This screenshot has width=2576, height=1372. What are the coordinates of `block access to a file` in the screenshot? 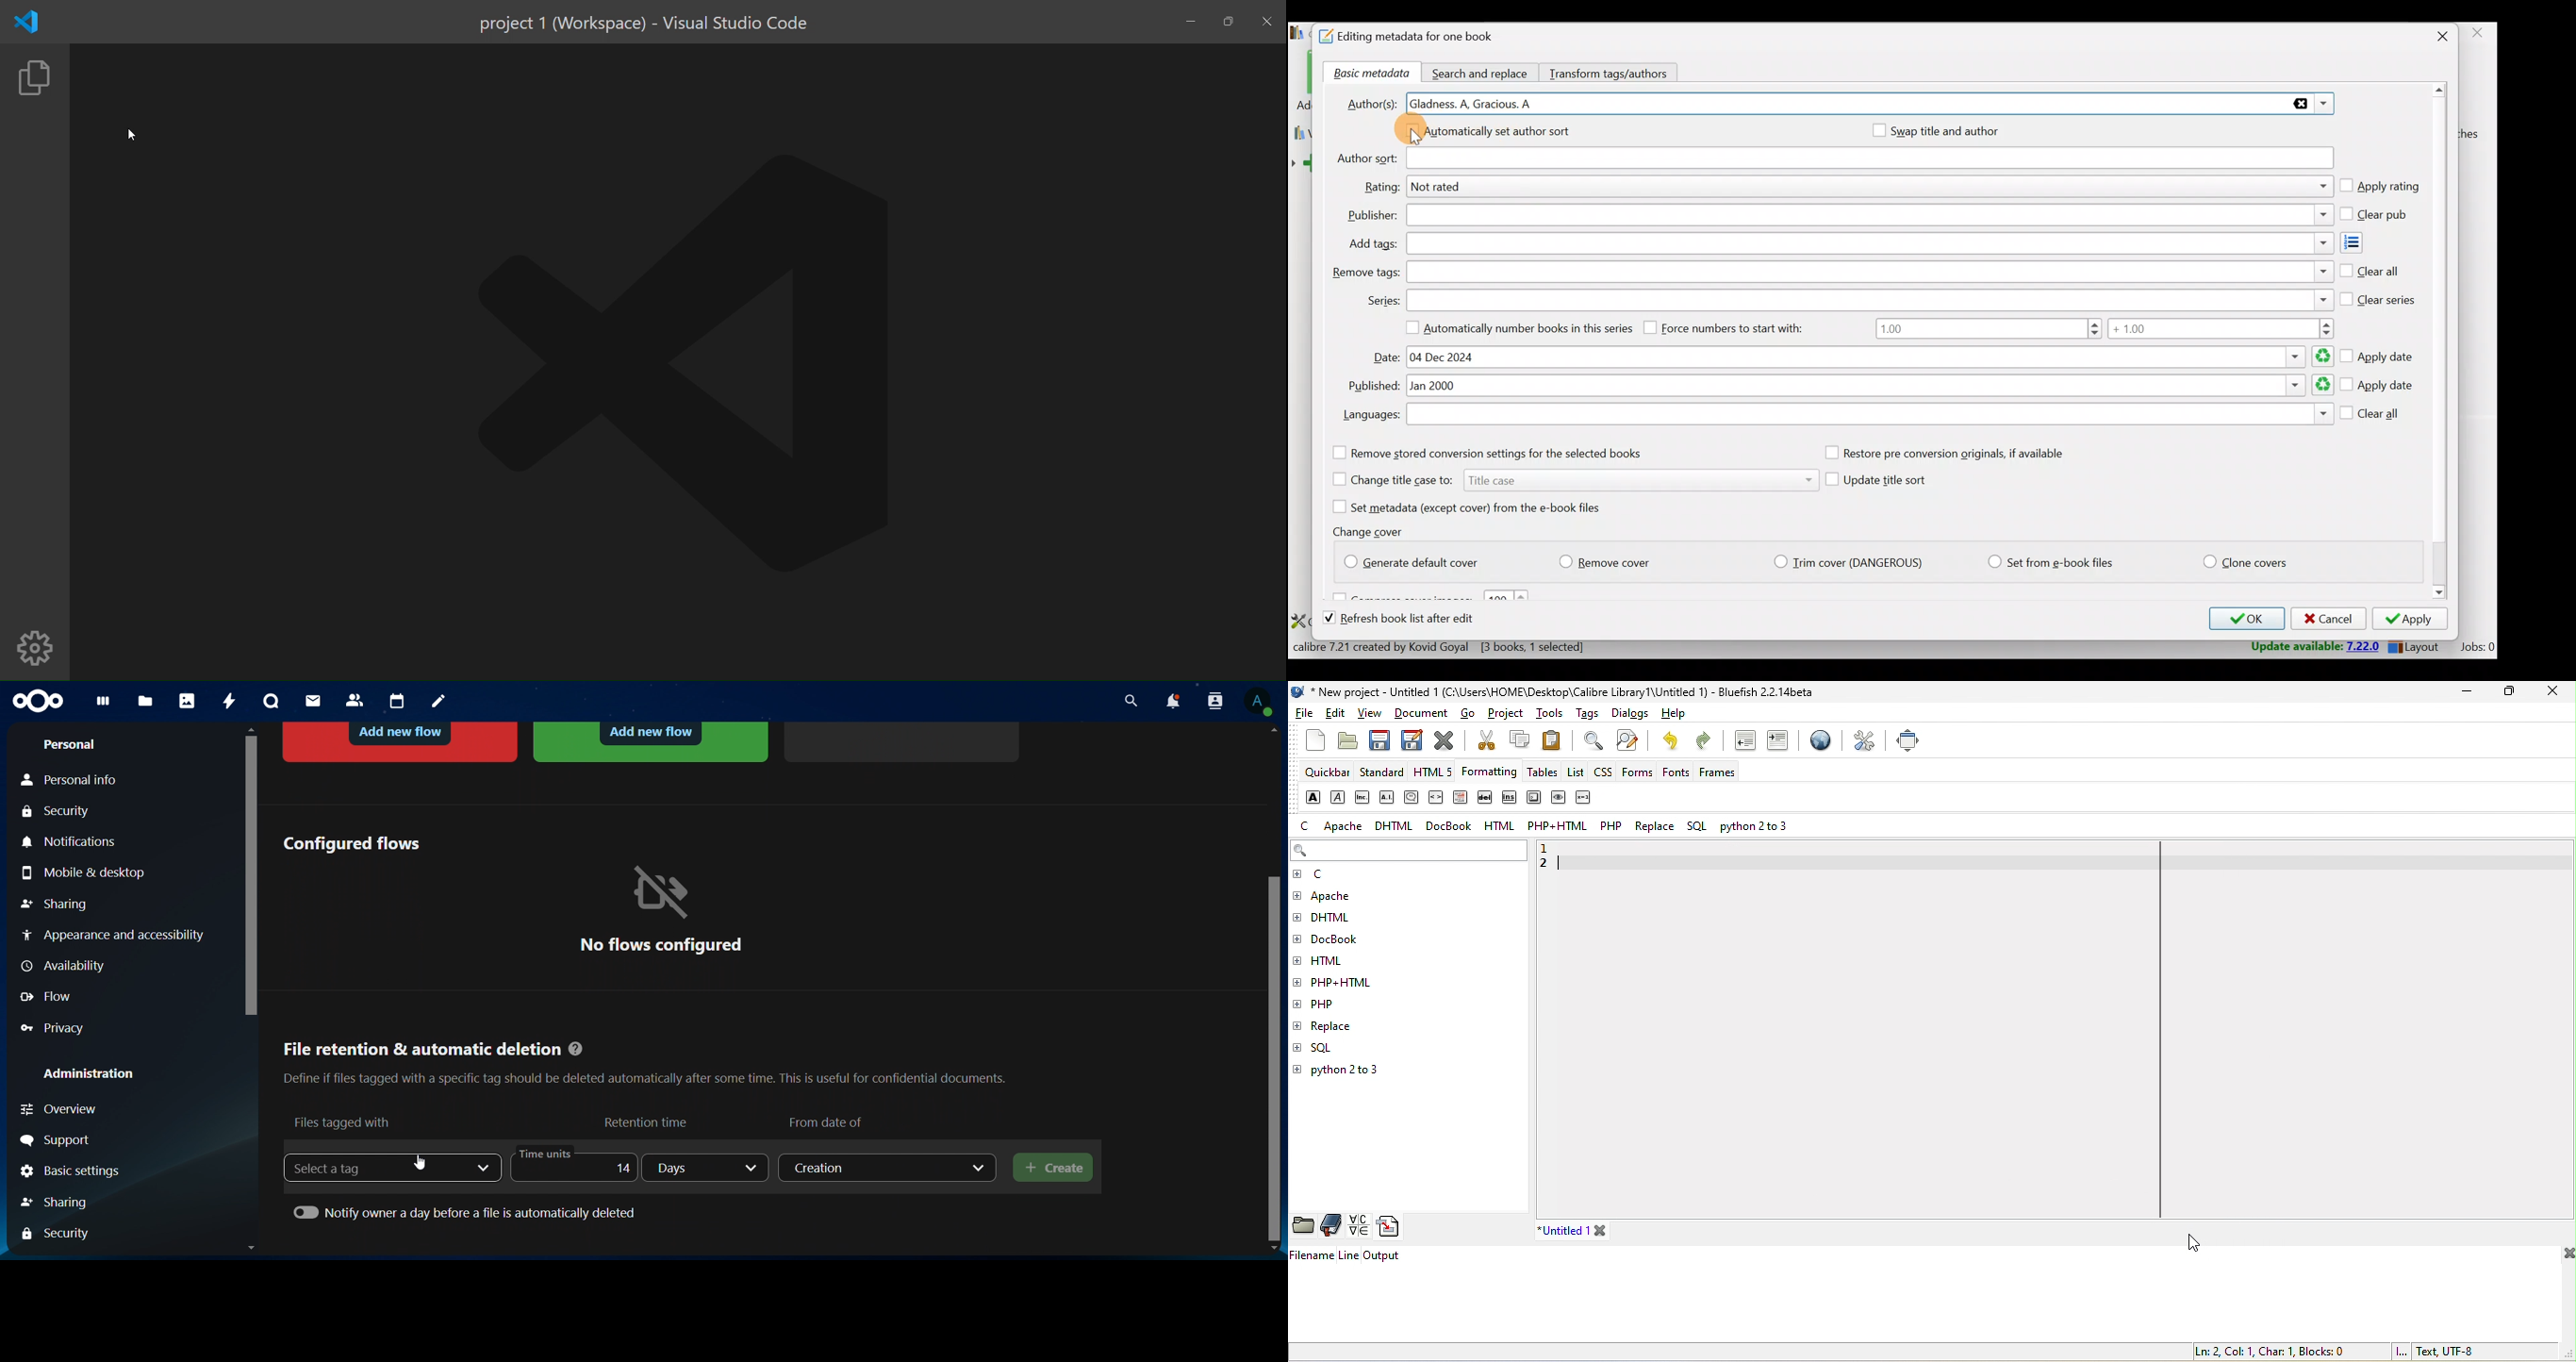 It's located at (402, 740).